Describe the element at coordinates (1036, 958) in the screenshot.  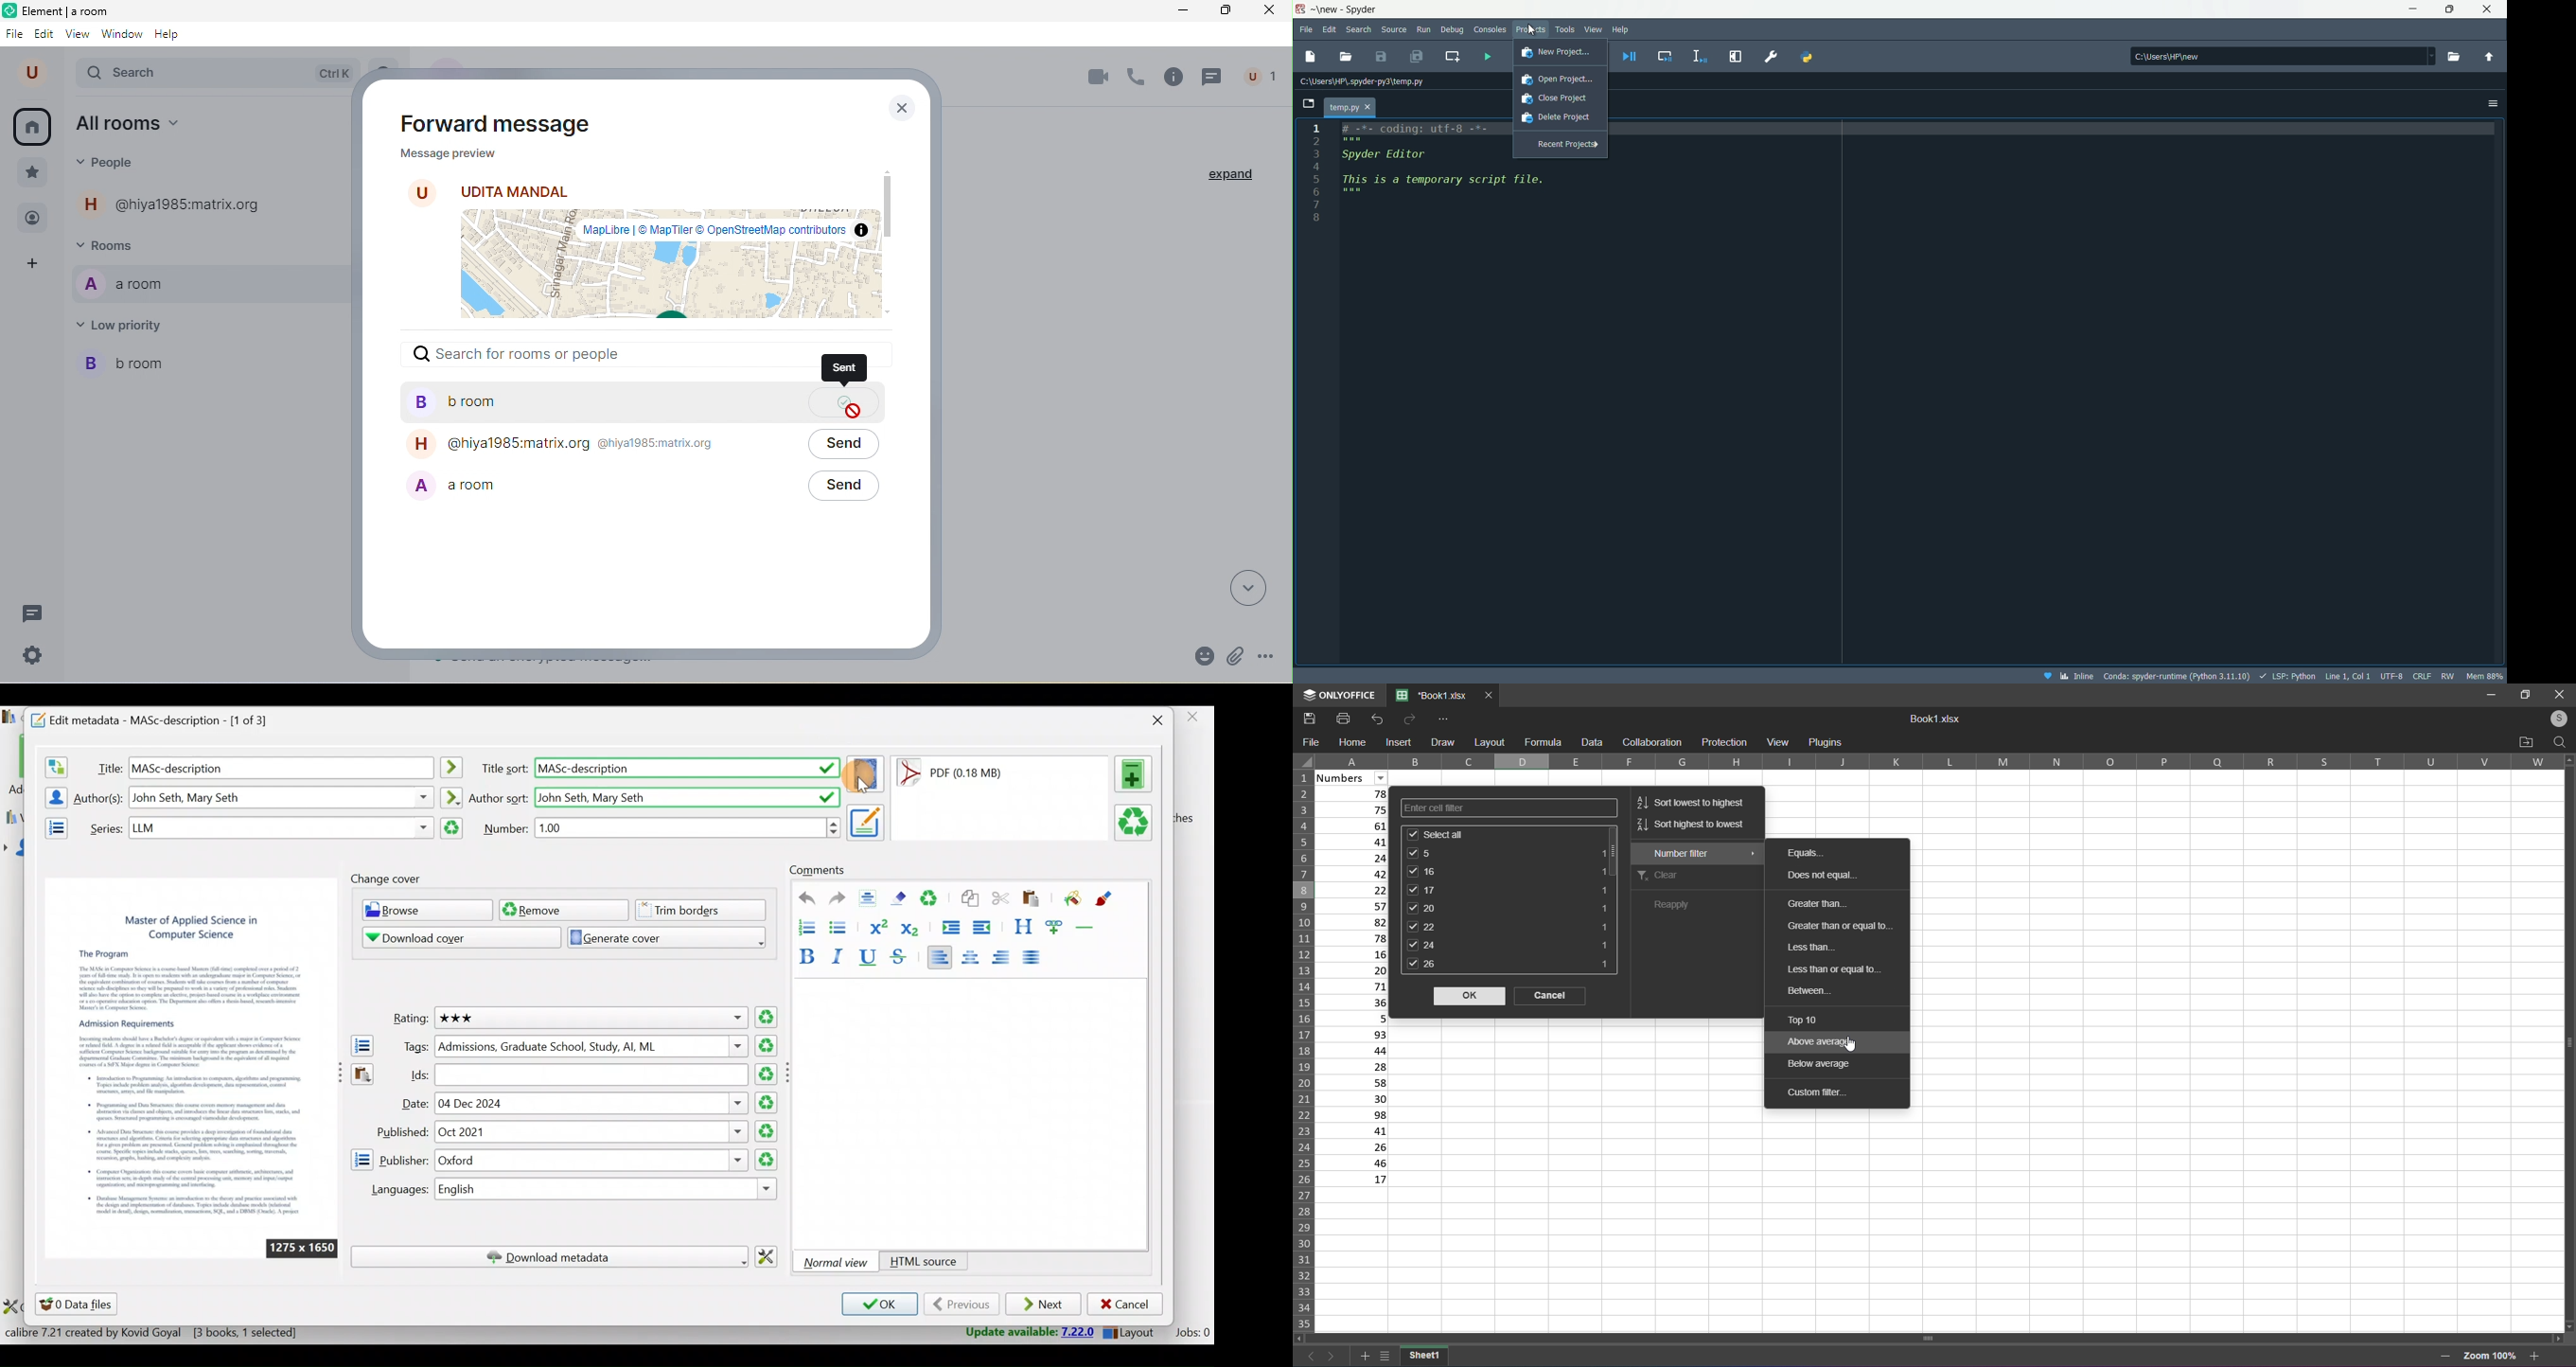
I see `Align justified` at that location.